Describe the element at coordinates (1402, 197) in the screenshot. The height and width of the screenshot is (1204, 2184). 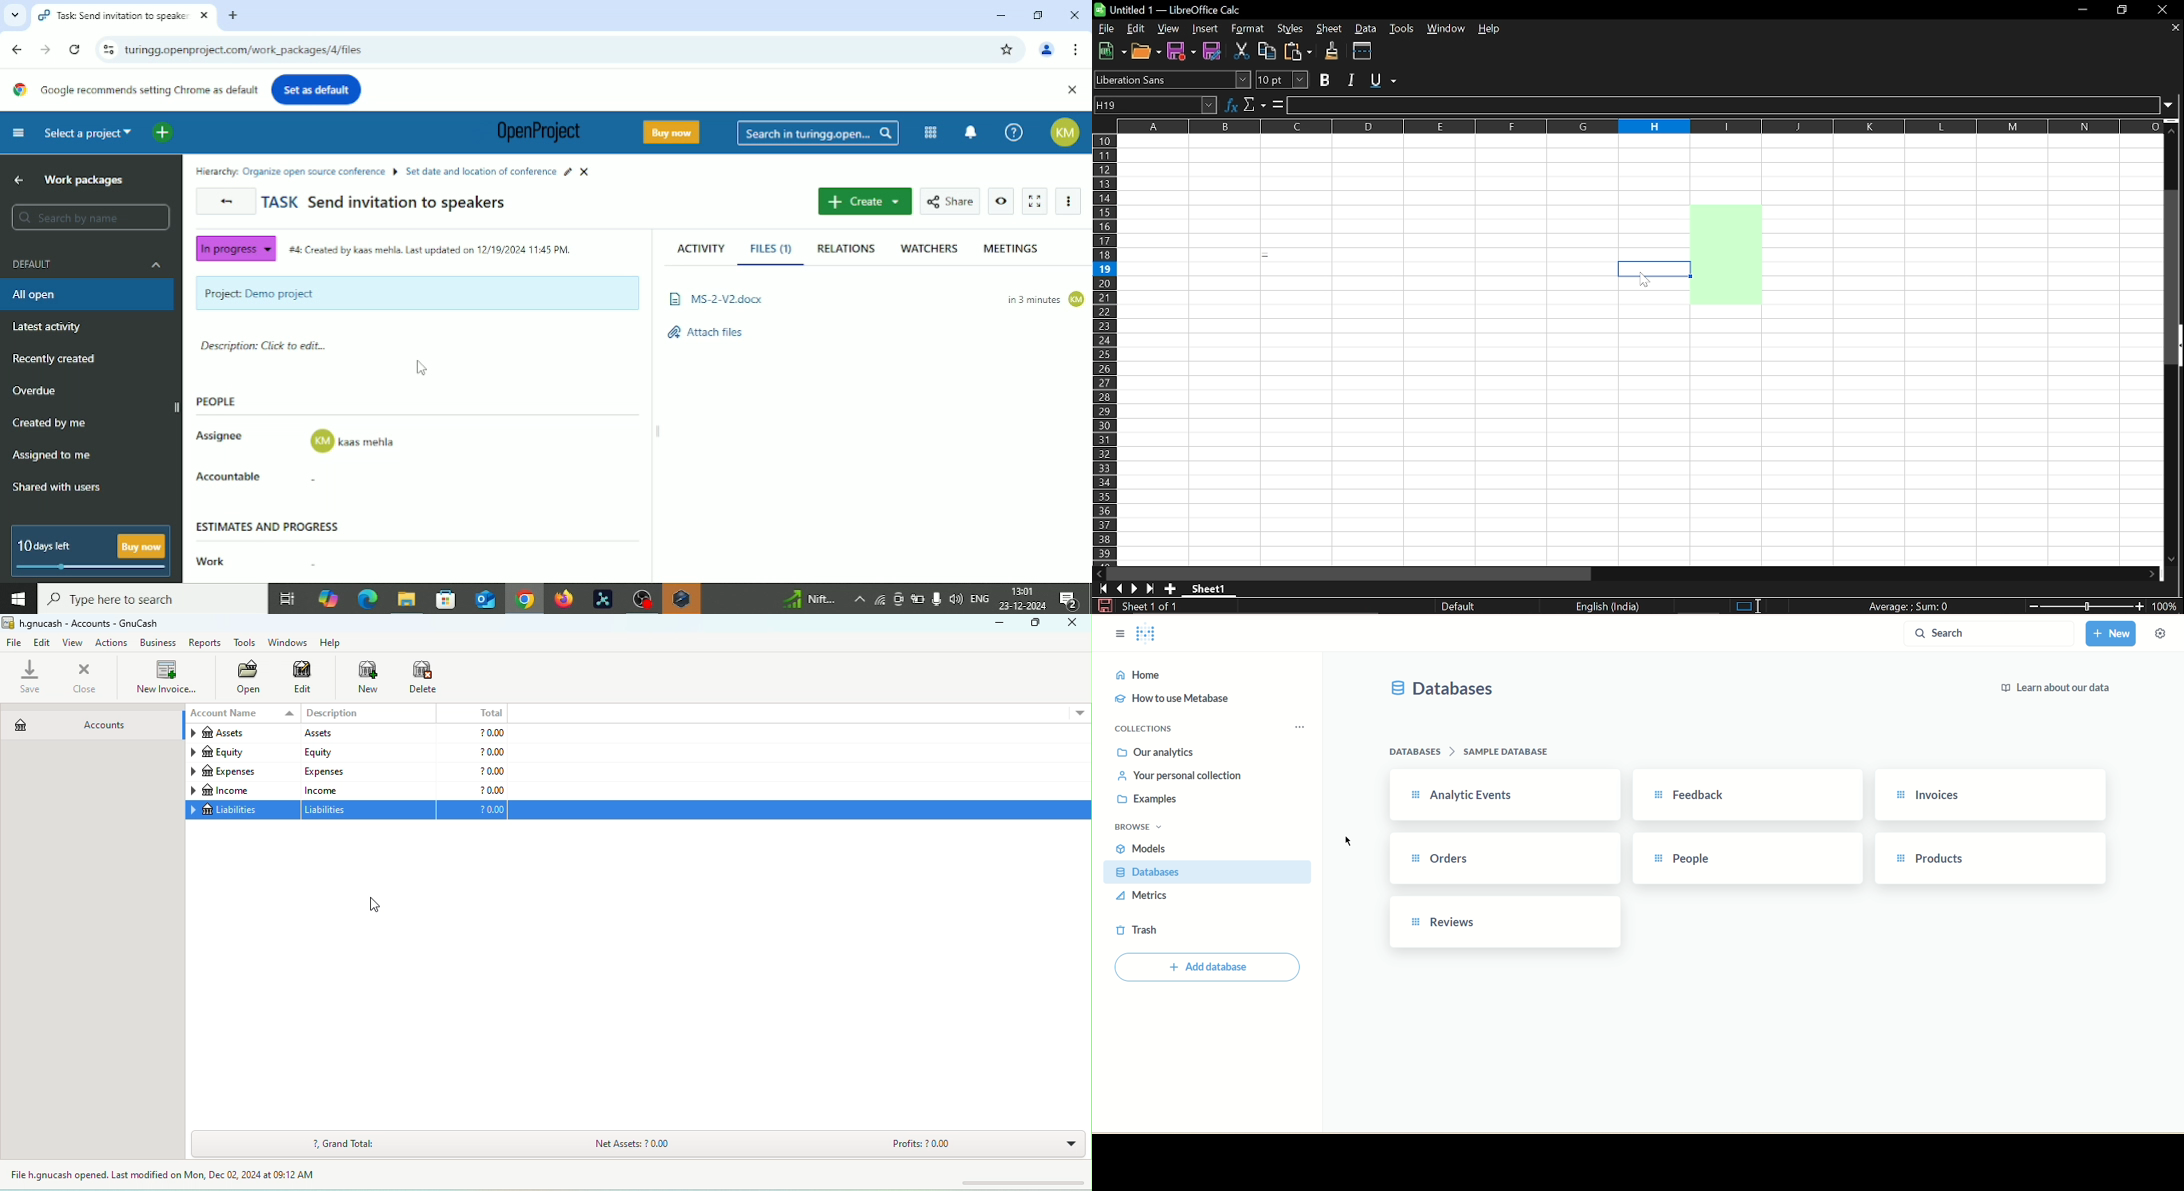
I see `Fillable cells` at that location.